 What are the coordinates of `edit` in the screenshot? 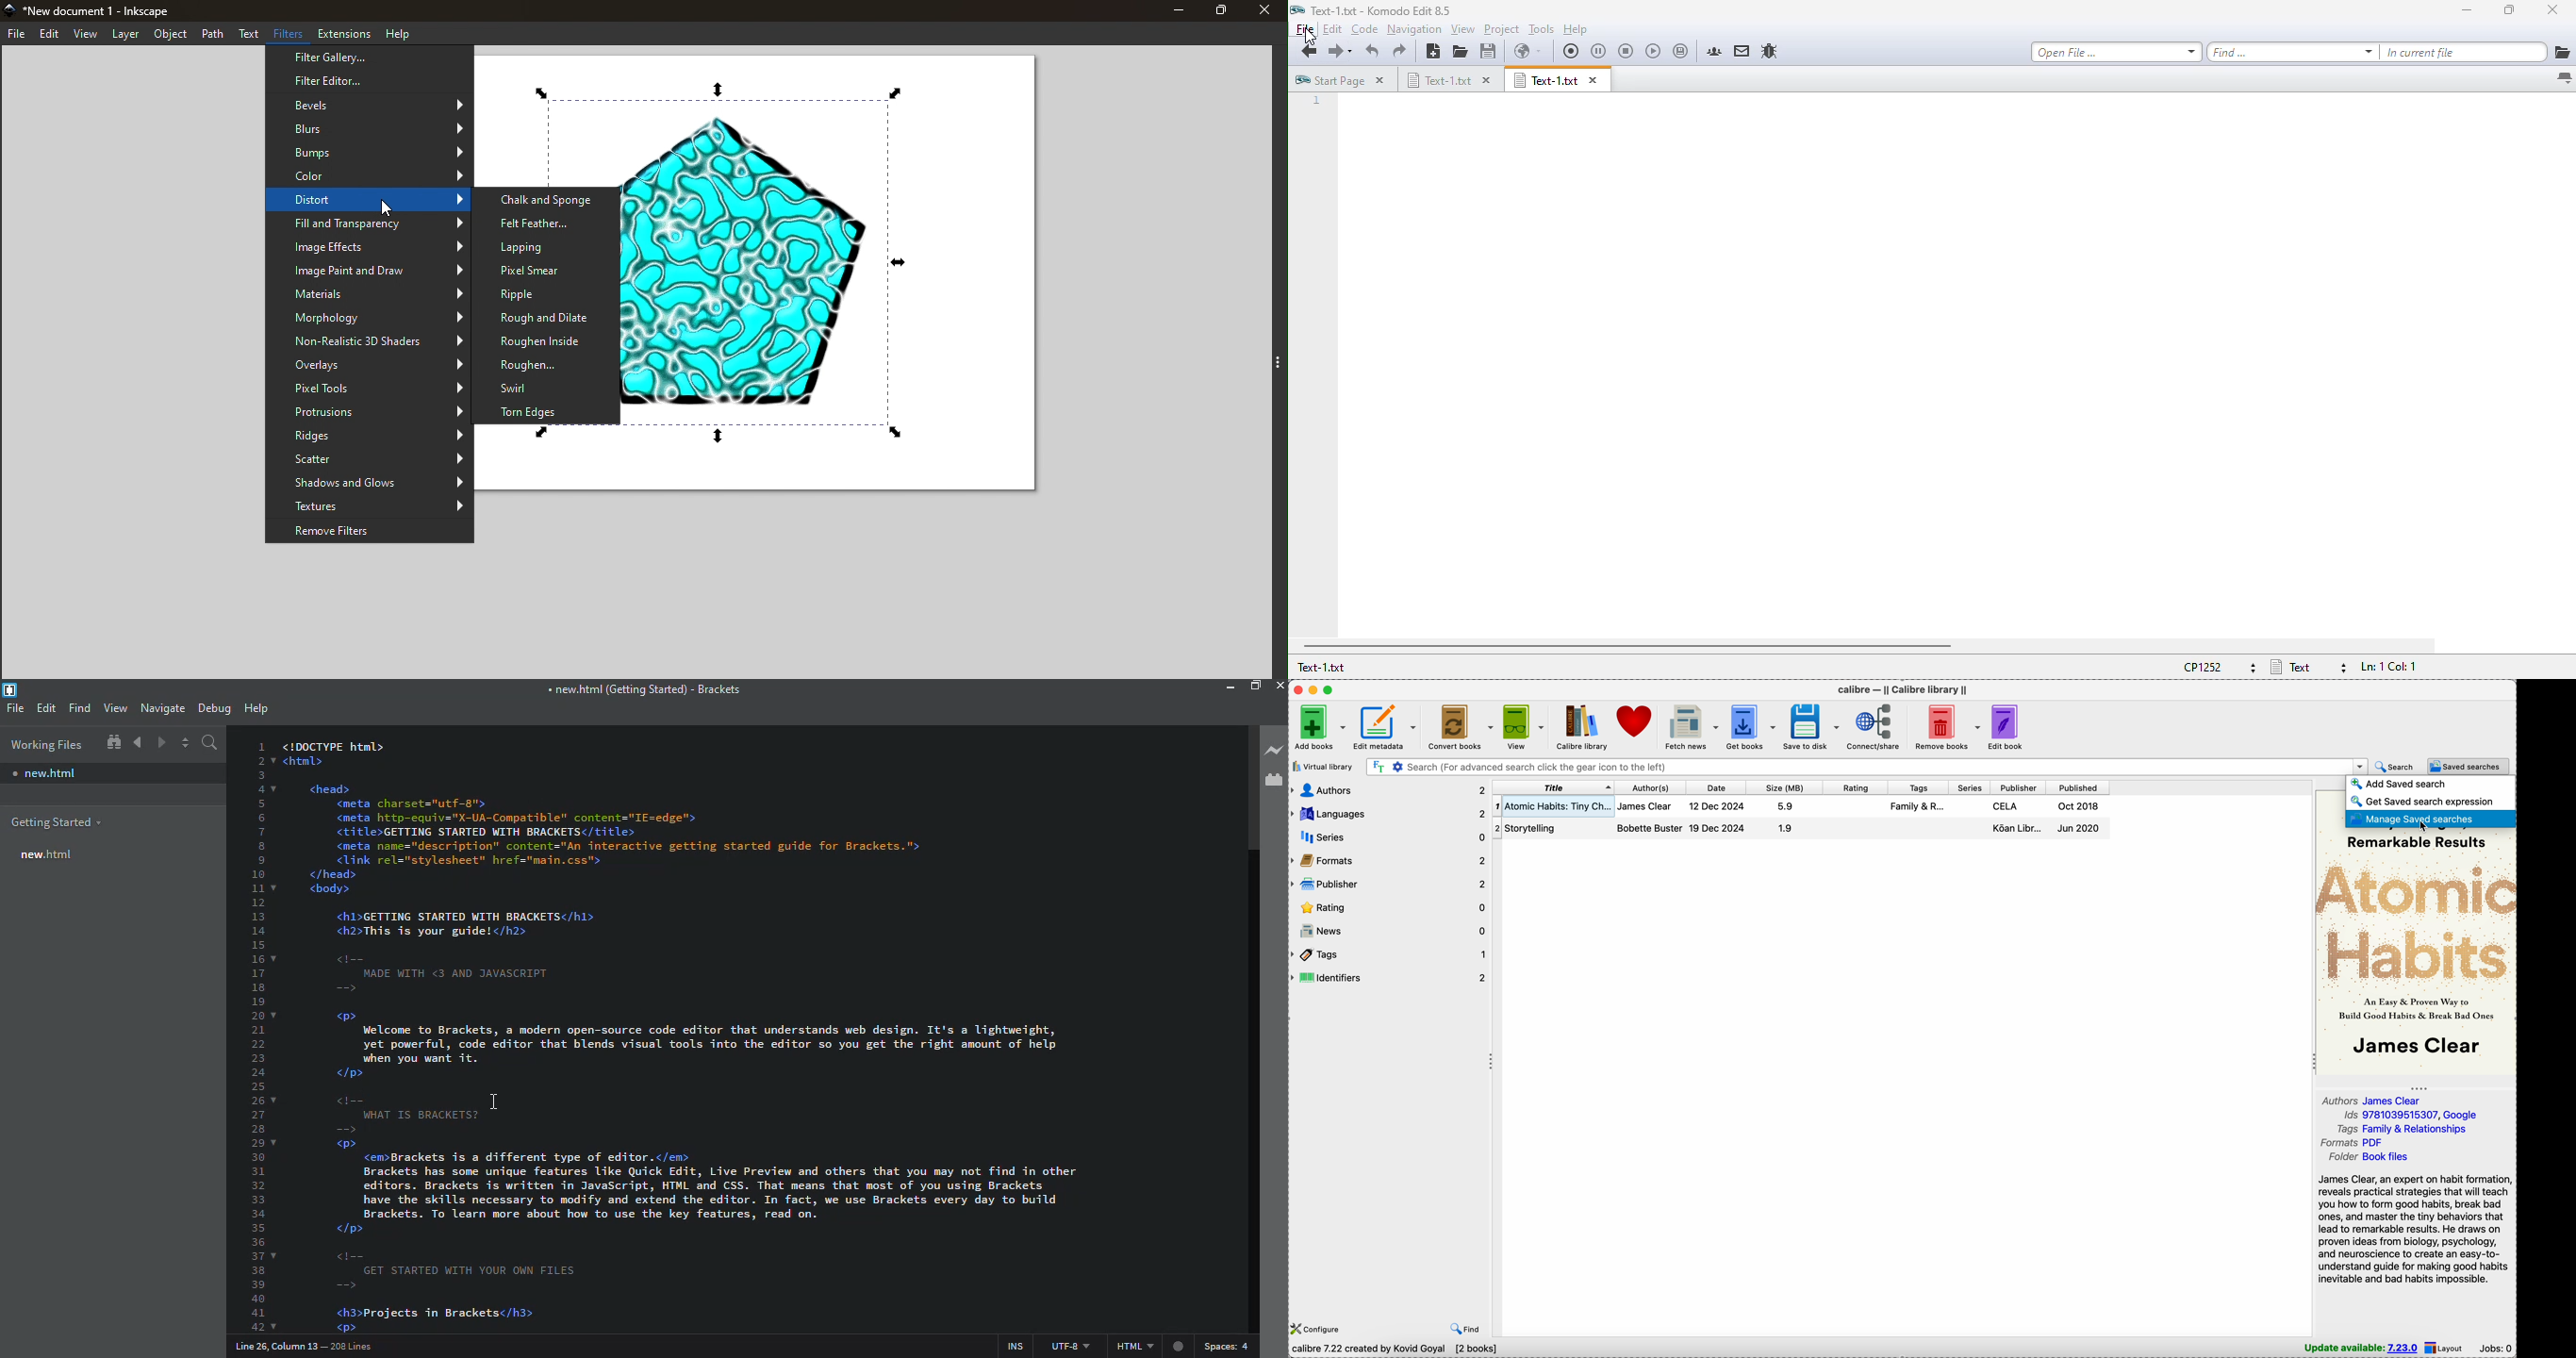 It's located at (46, 708).